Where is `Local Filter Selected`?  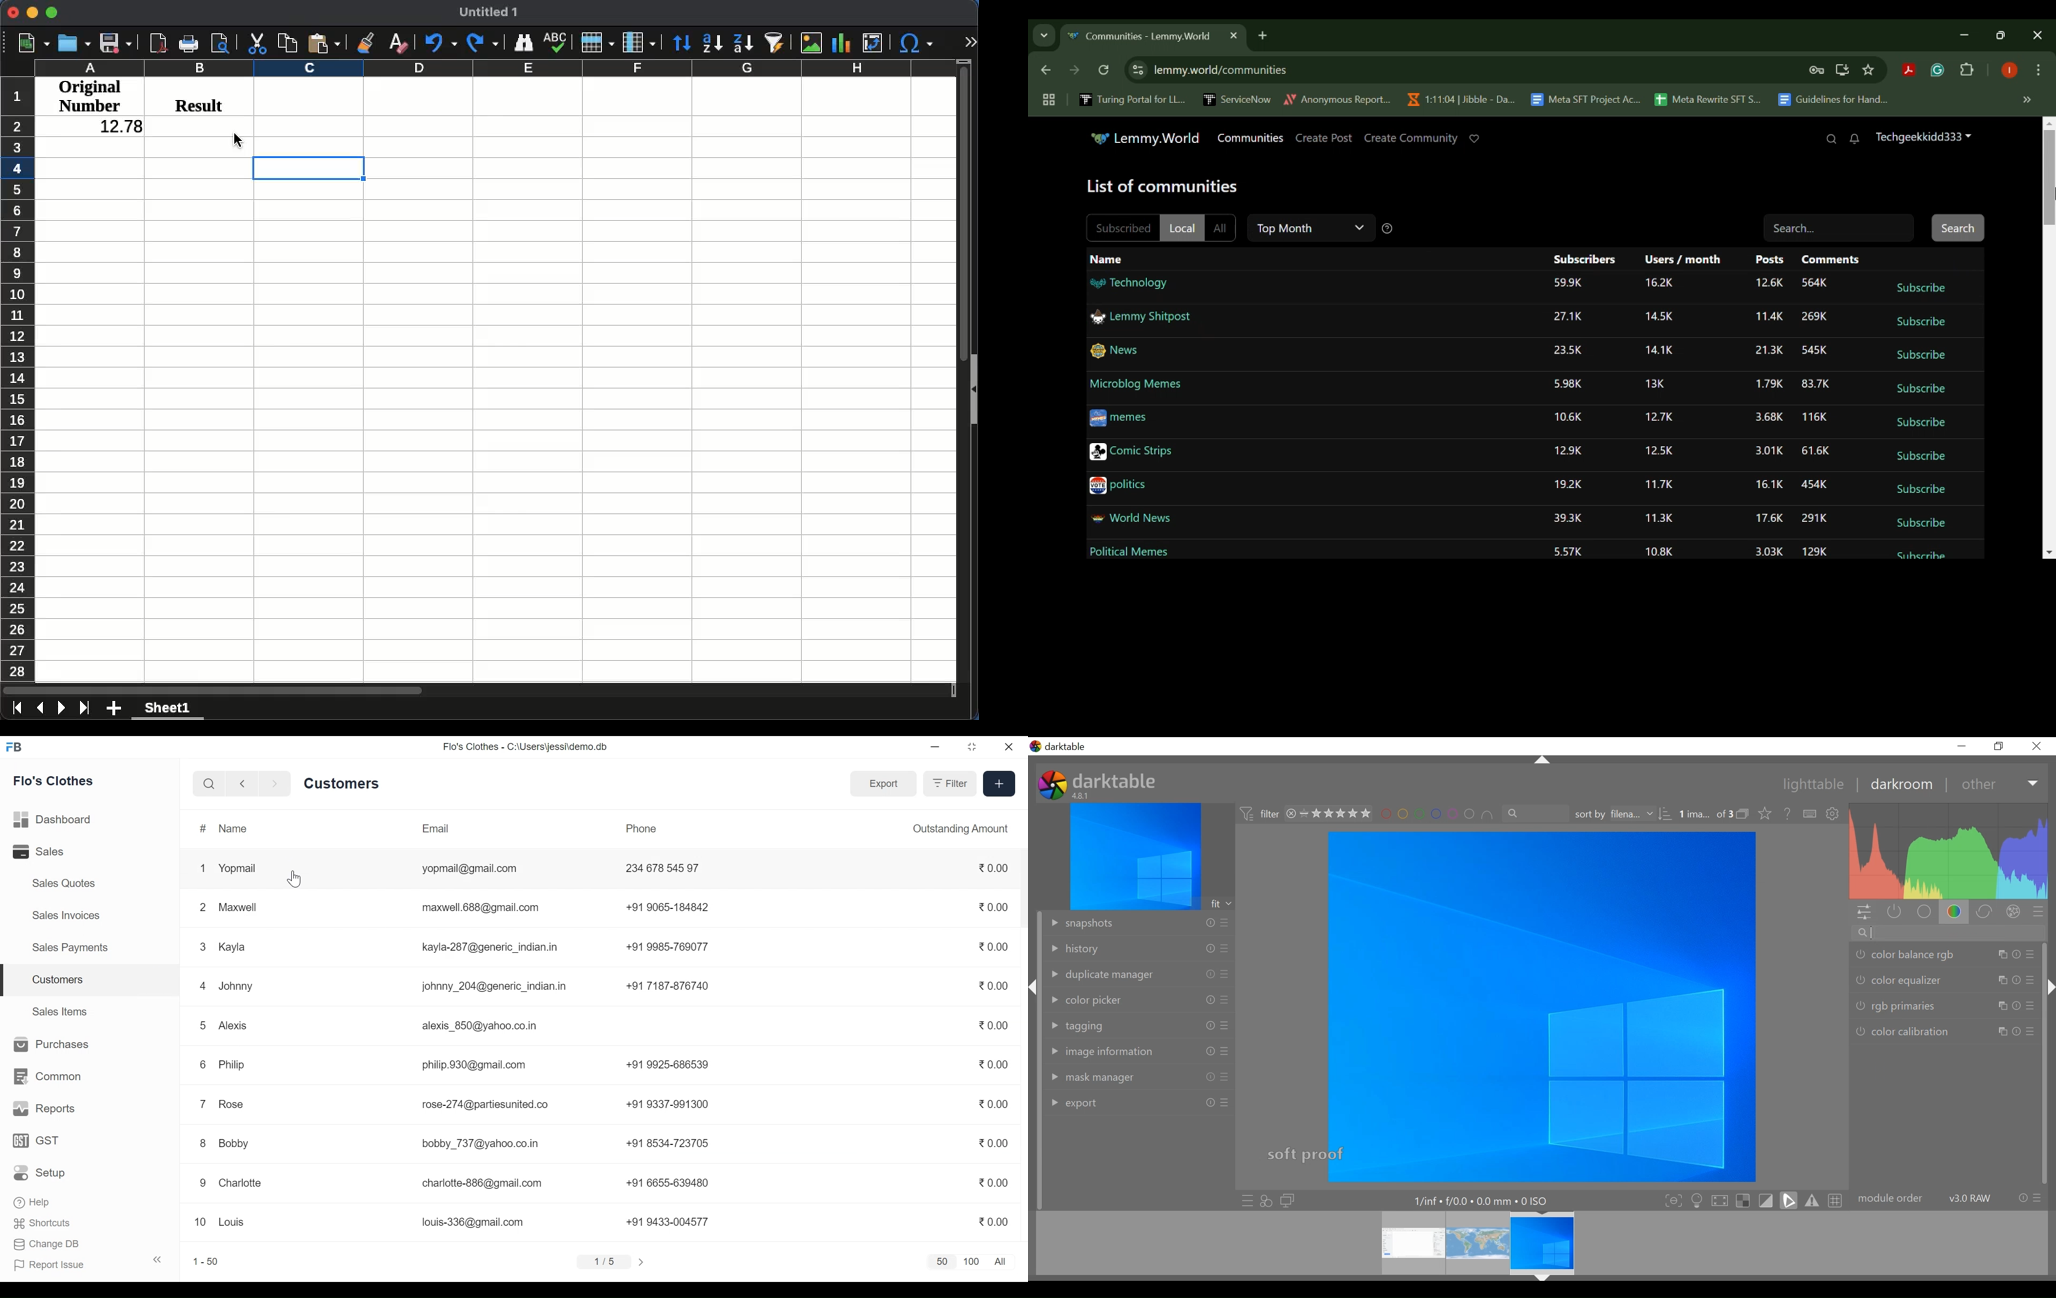
Local Filter Selected is located at coordinates (1181, 227).